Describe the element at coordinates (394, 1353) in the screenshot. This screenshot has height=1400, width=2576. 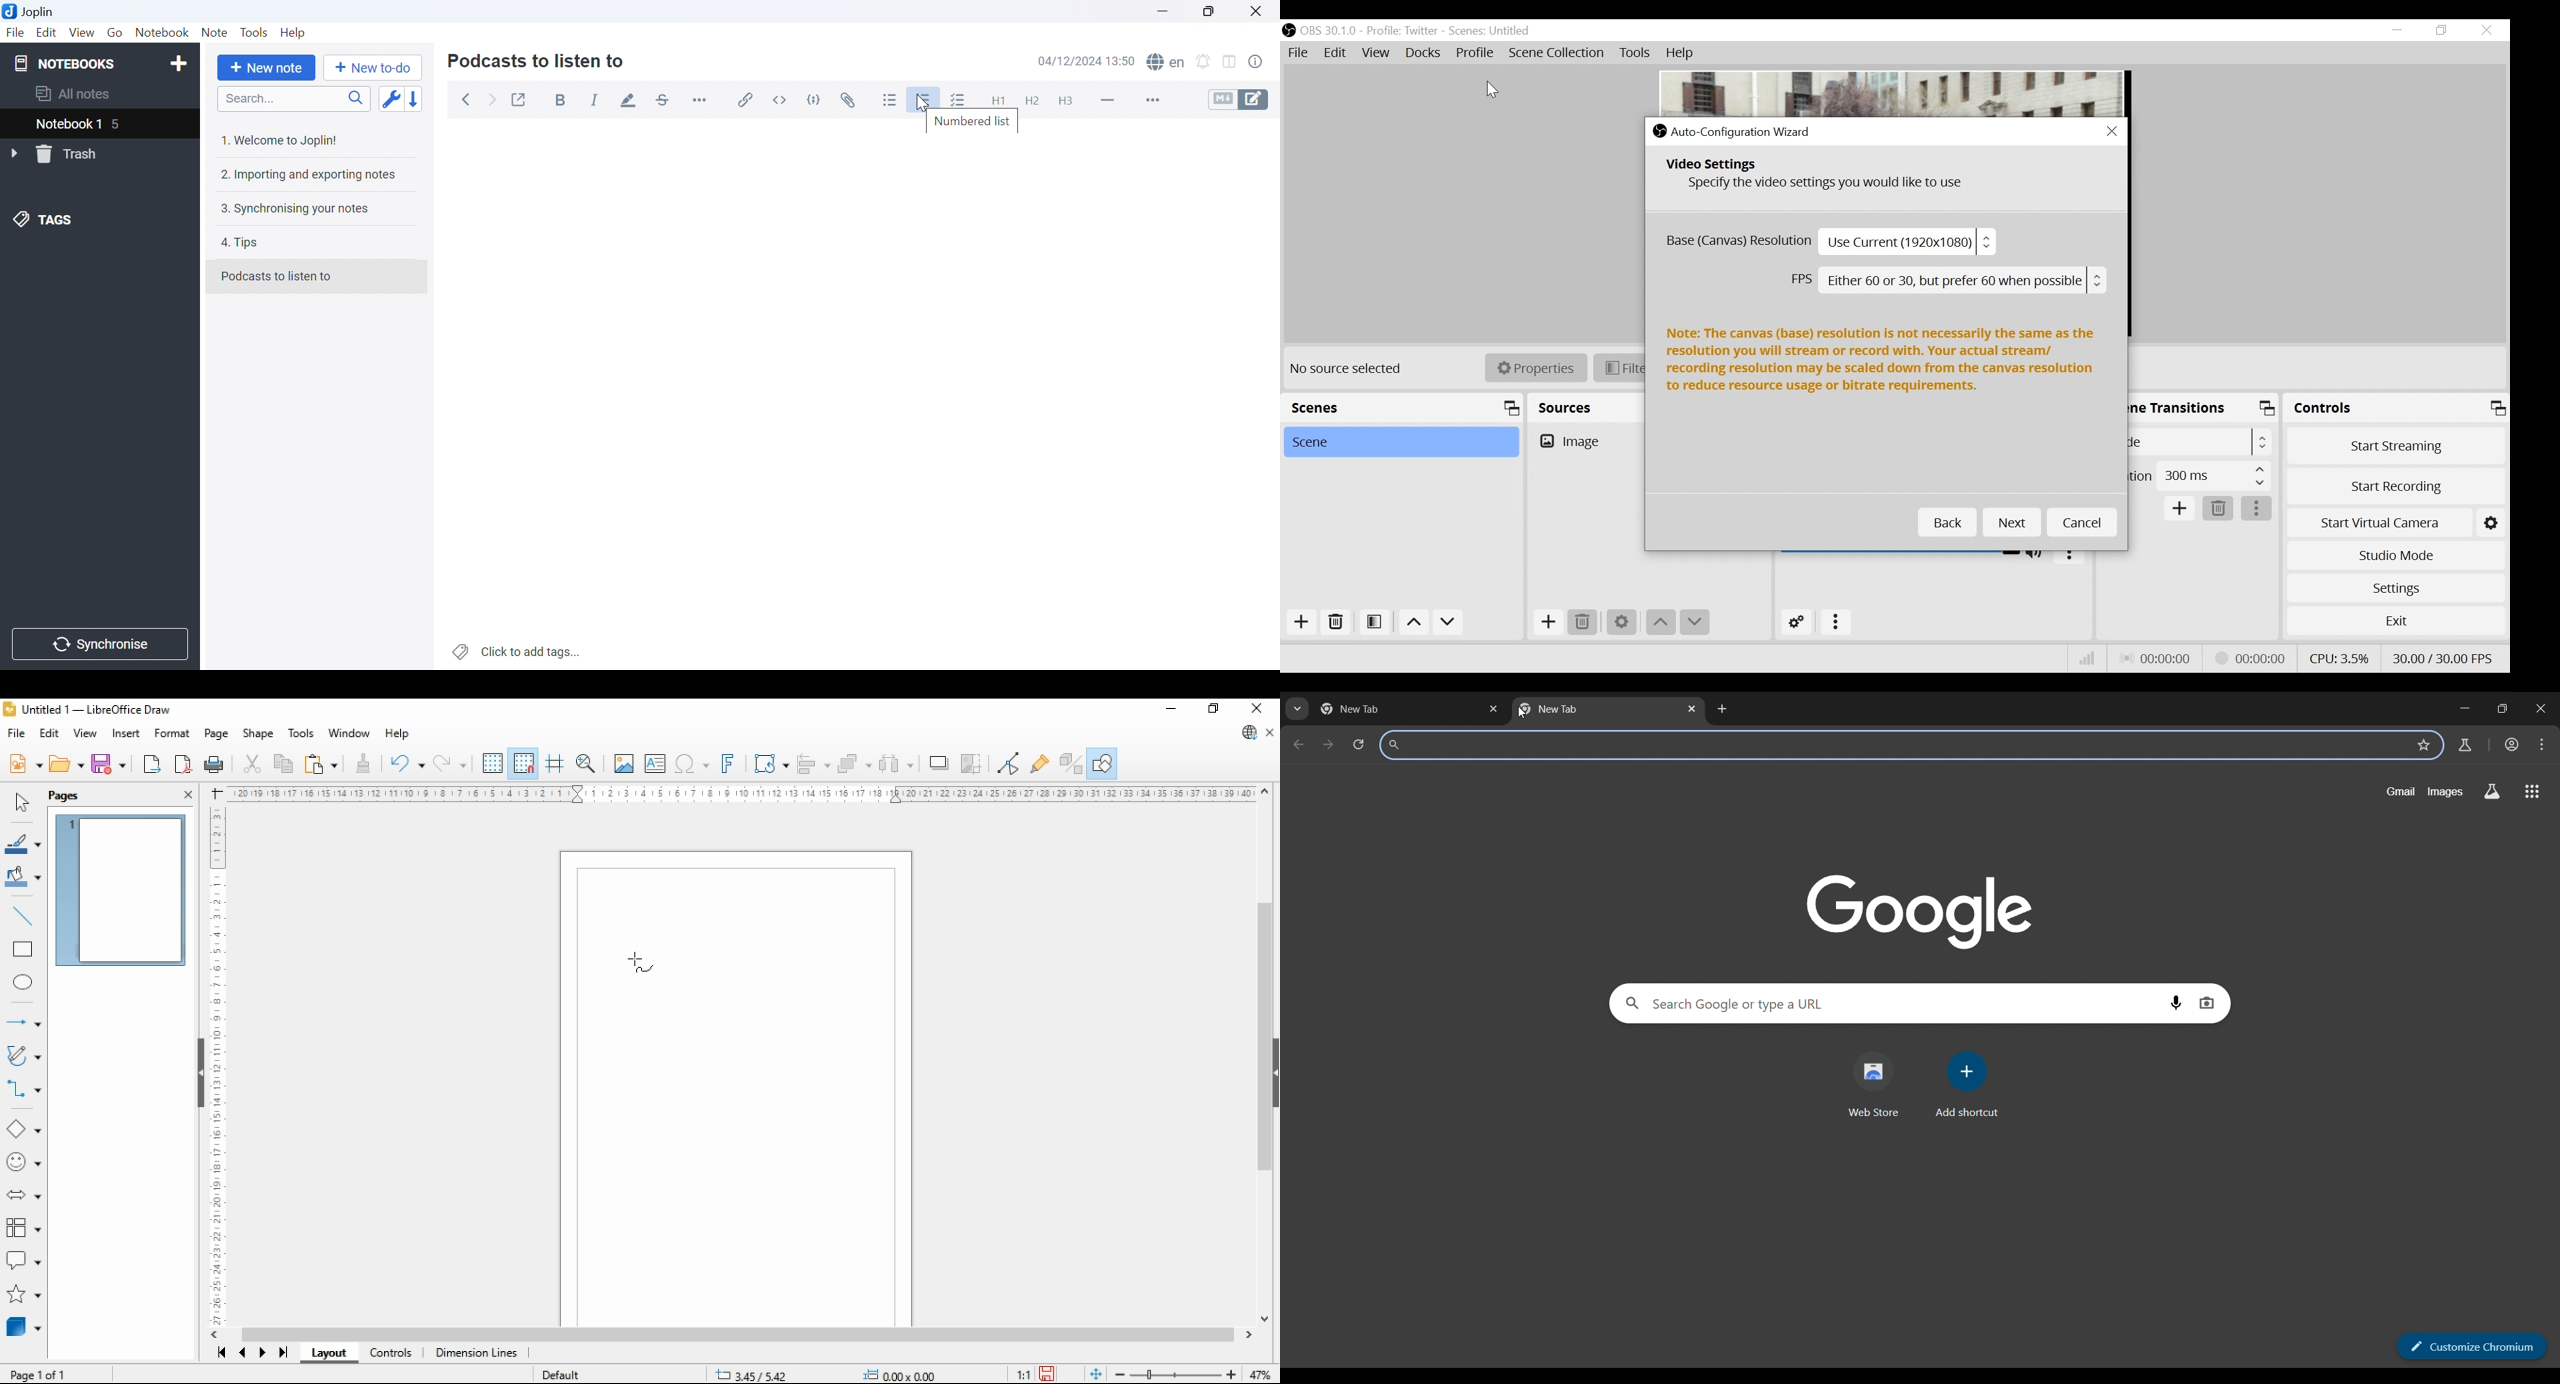
I see `controls` at that location.